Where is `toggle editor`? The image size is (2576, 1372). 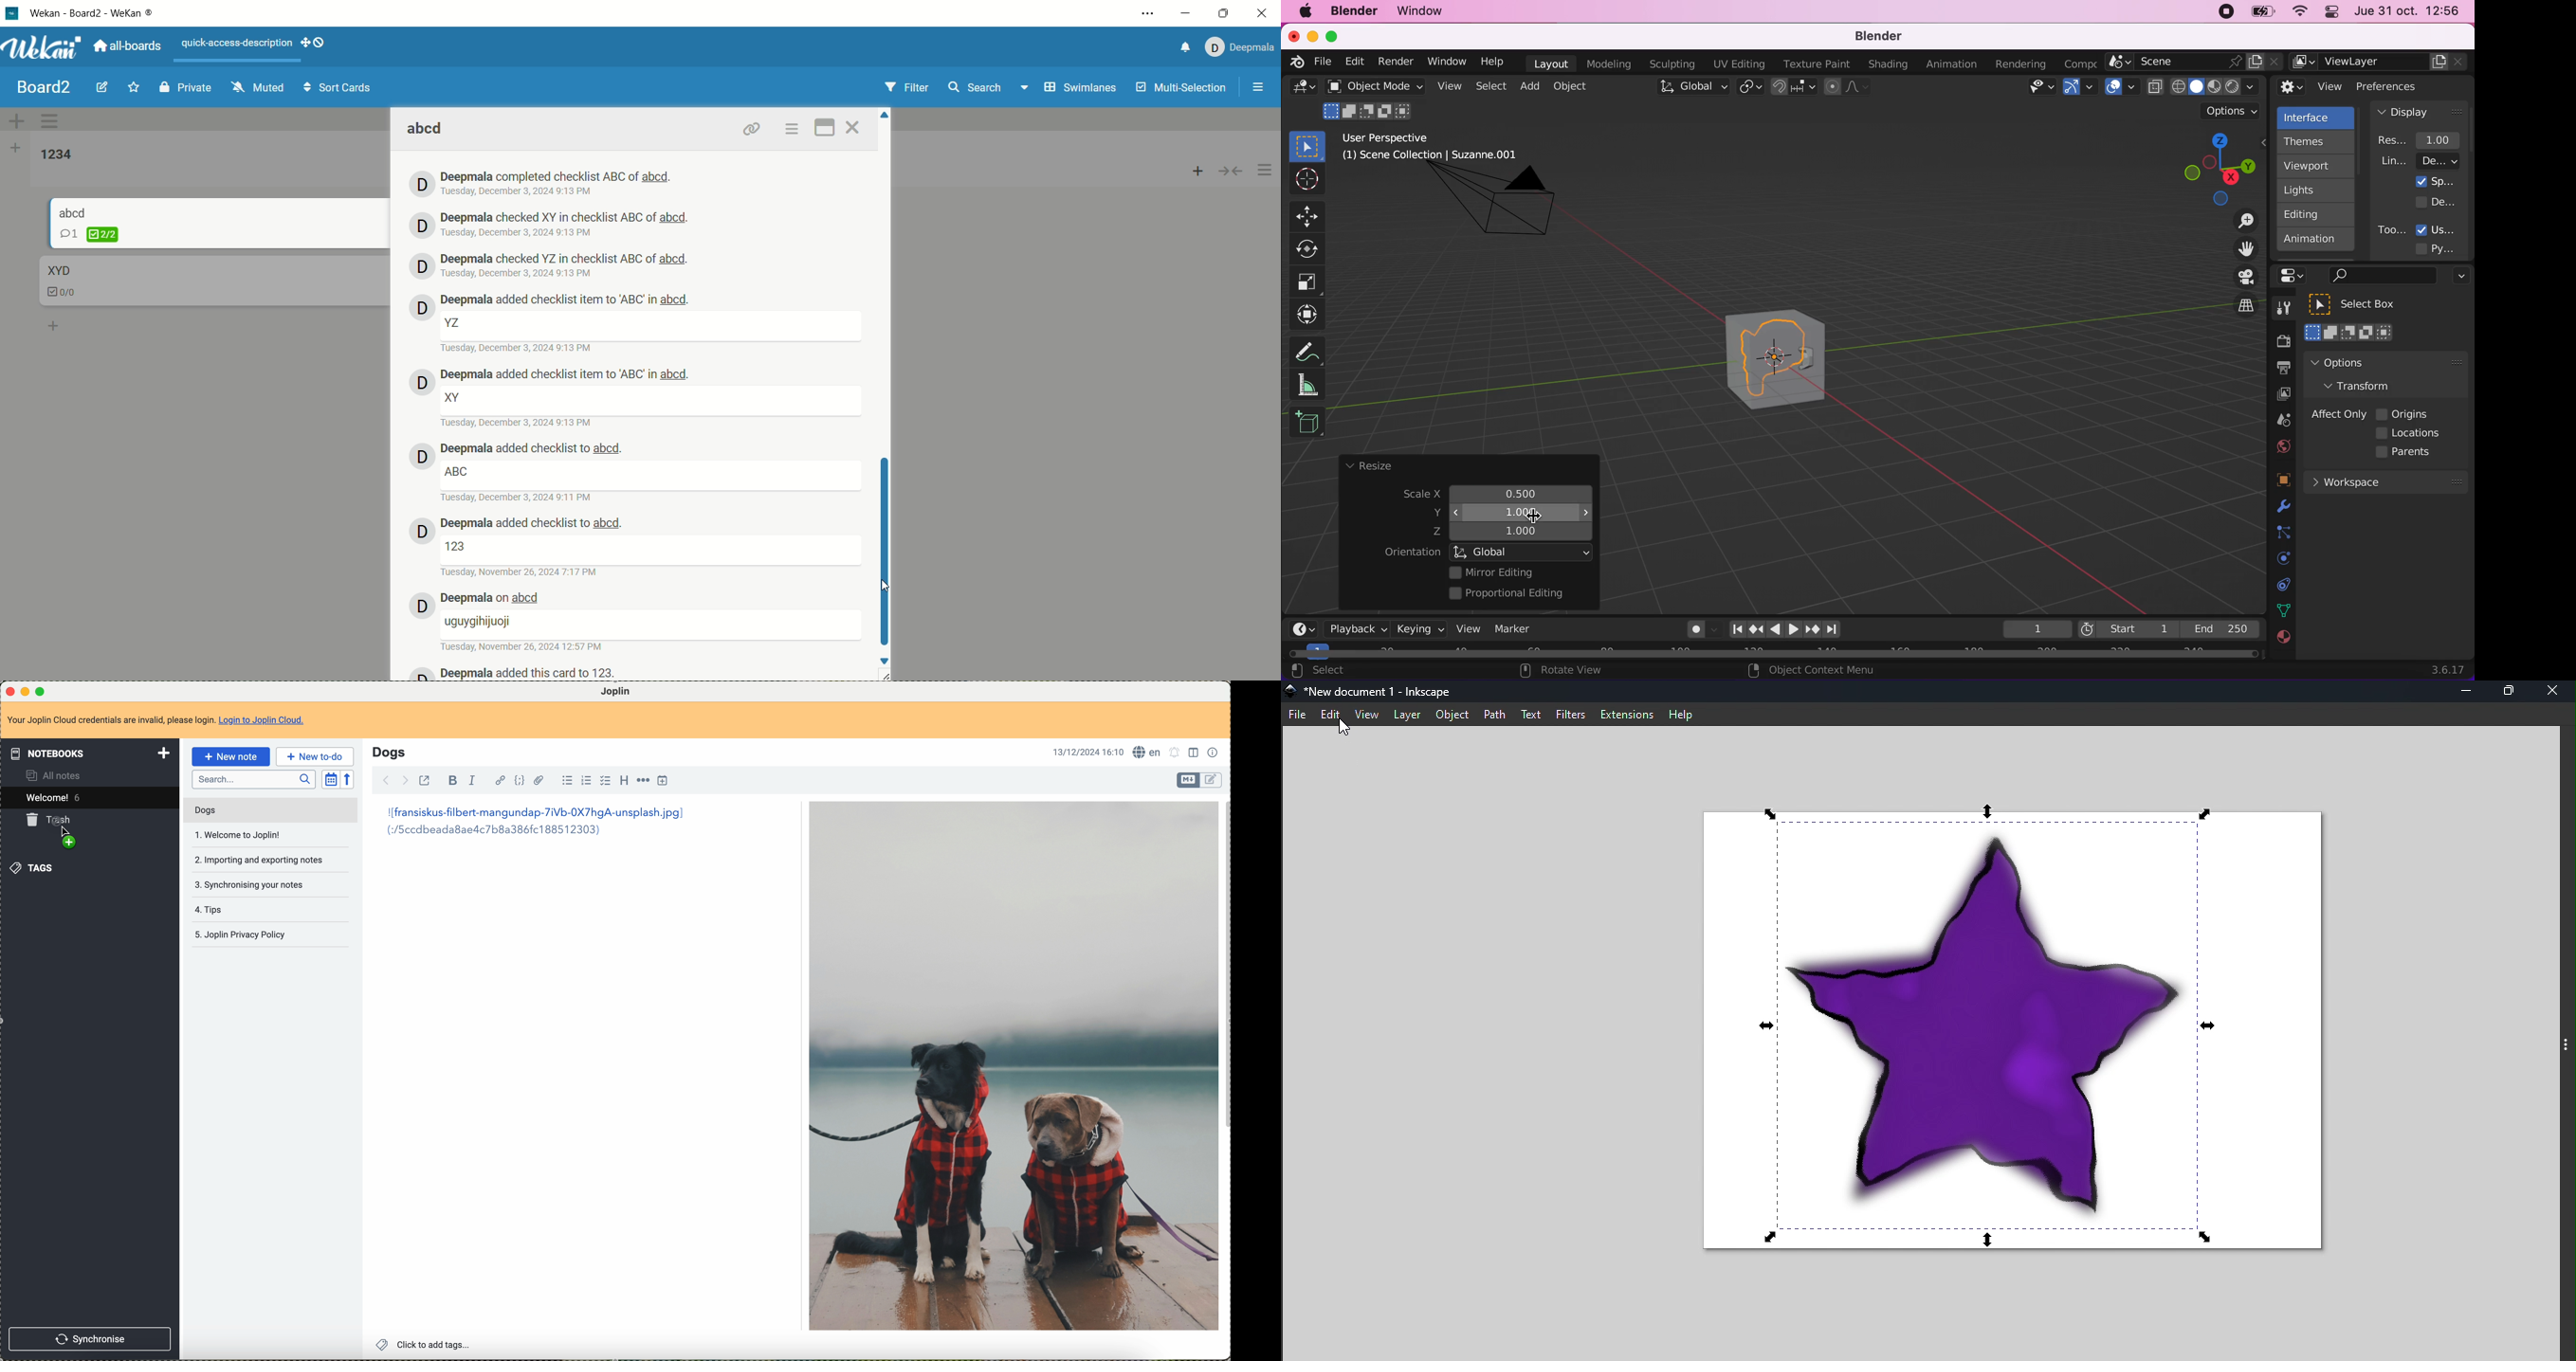 toggle editor is located at coordinates (1212, 779).